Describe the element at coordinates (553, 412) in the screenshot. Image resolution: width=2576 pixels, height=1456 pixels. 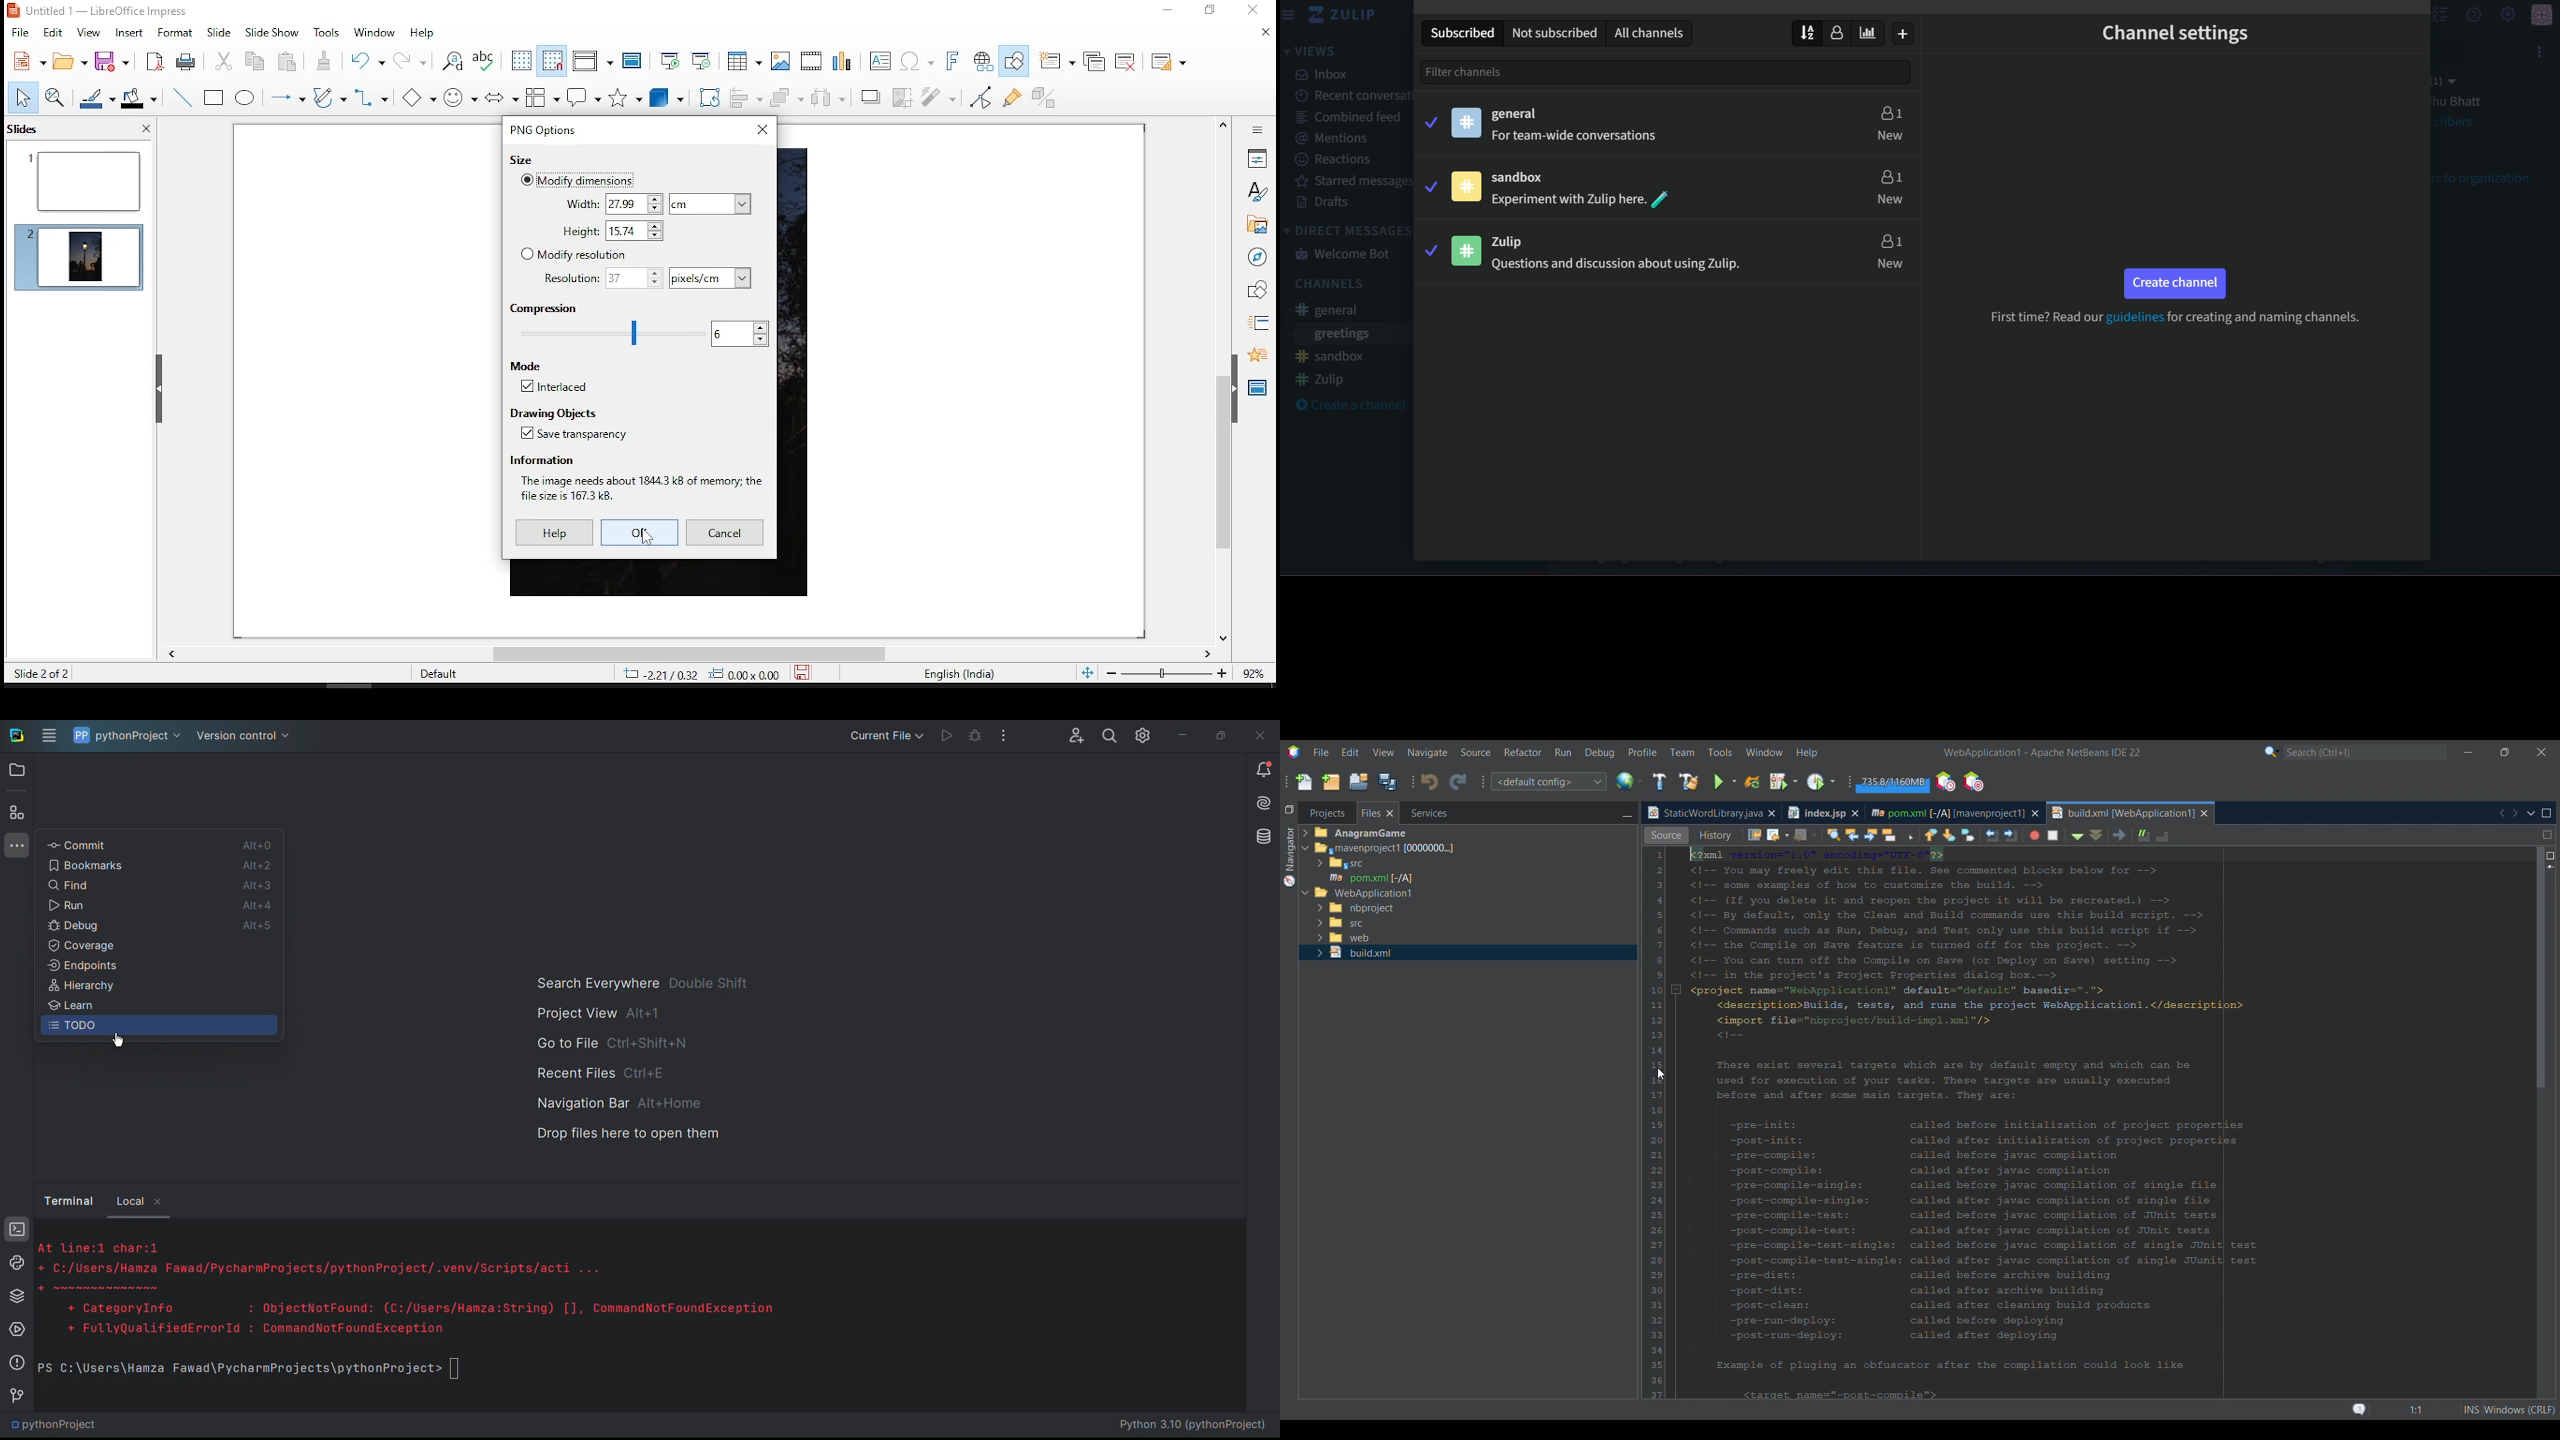
I see `drawing objects` at that location.